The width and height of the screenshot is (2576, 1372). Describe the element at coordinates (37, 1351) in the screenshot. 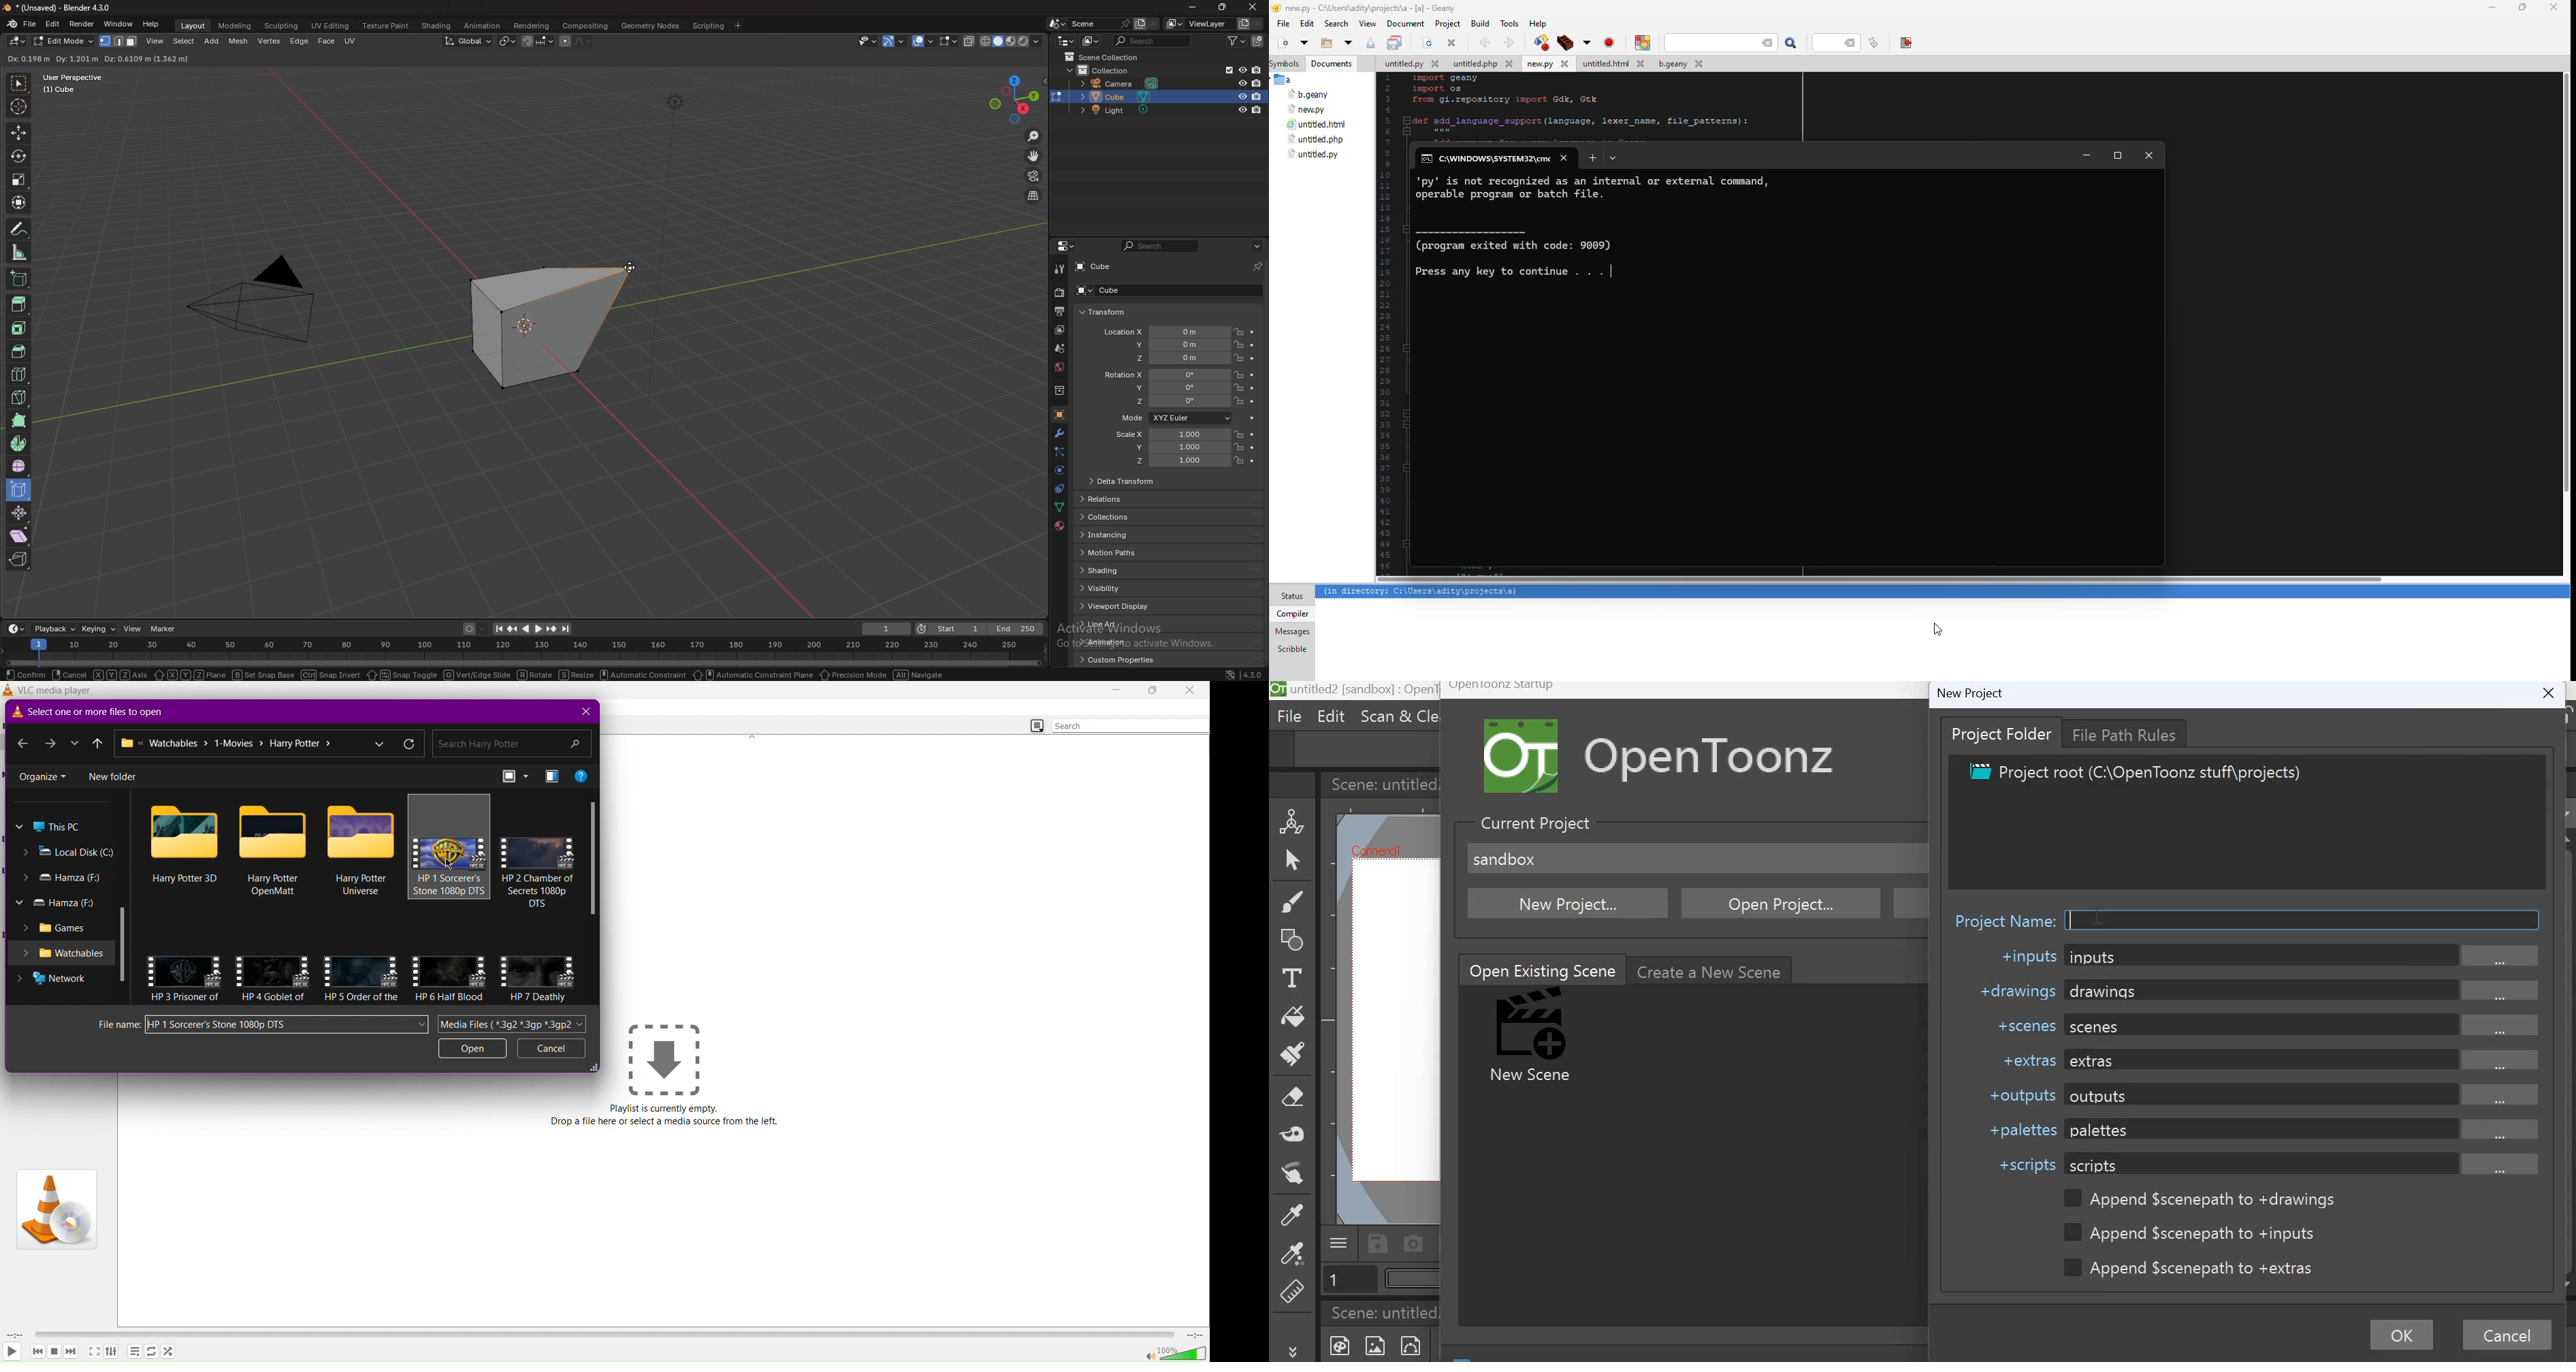

I see `Skip back` at that location.